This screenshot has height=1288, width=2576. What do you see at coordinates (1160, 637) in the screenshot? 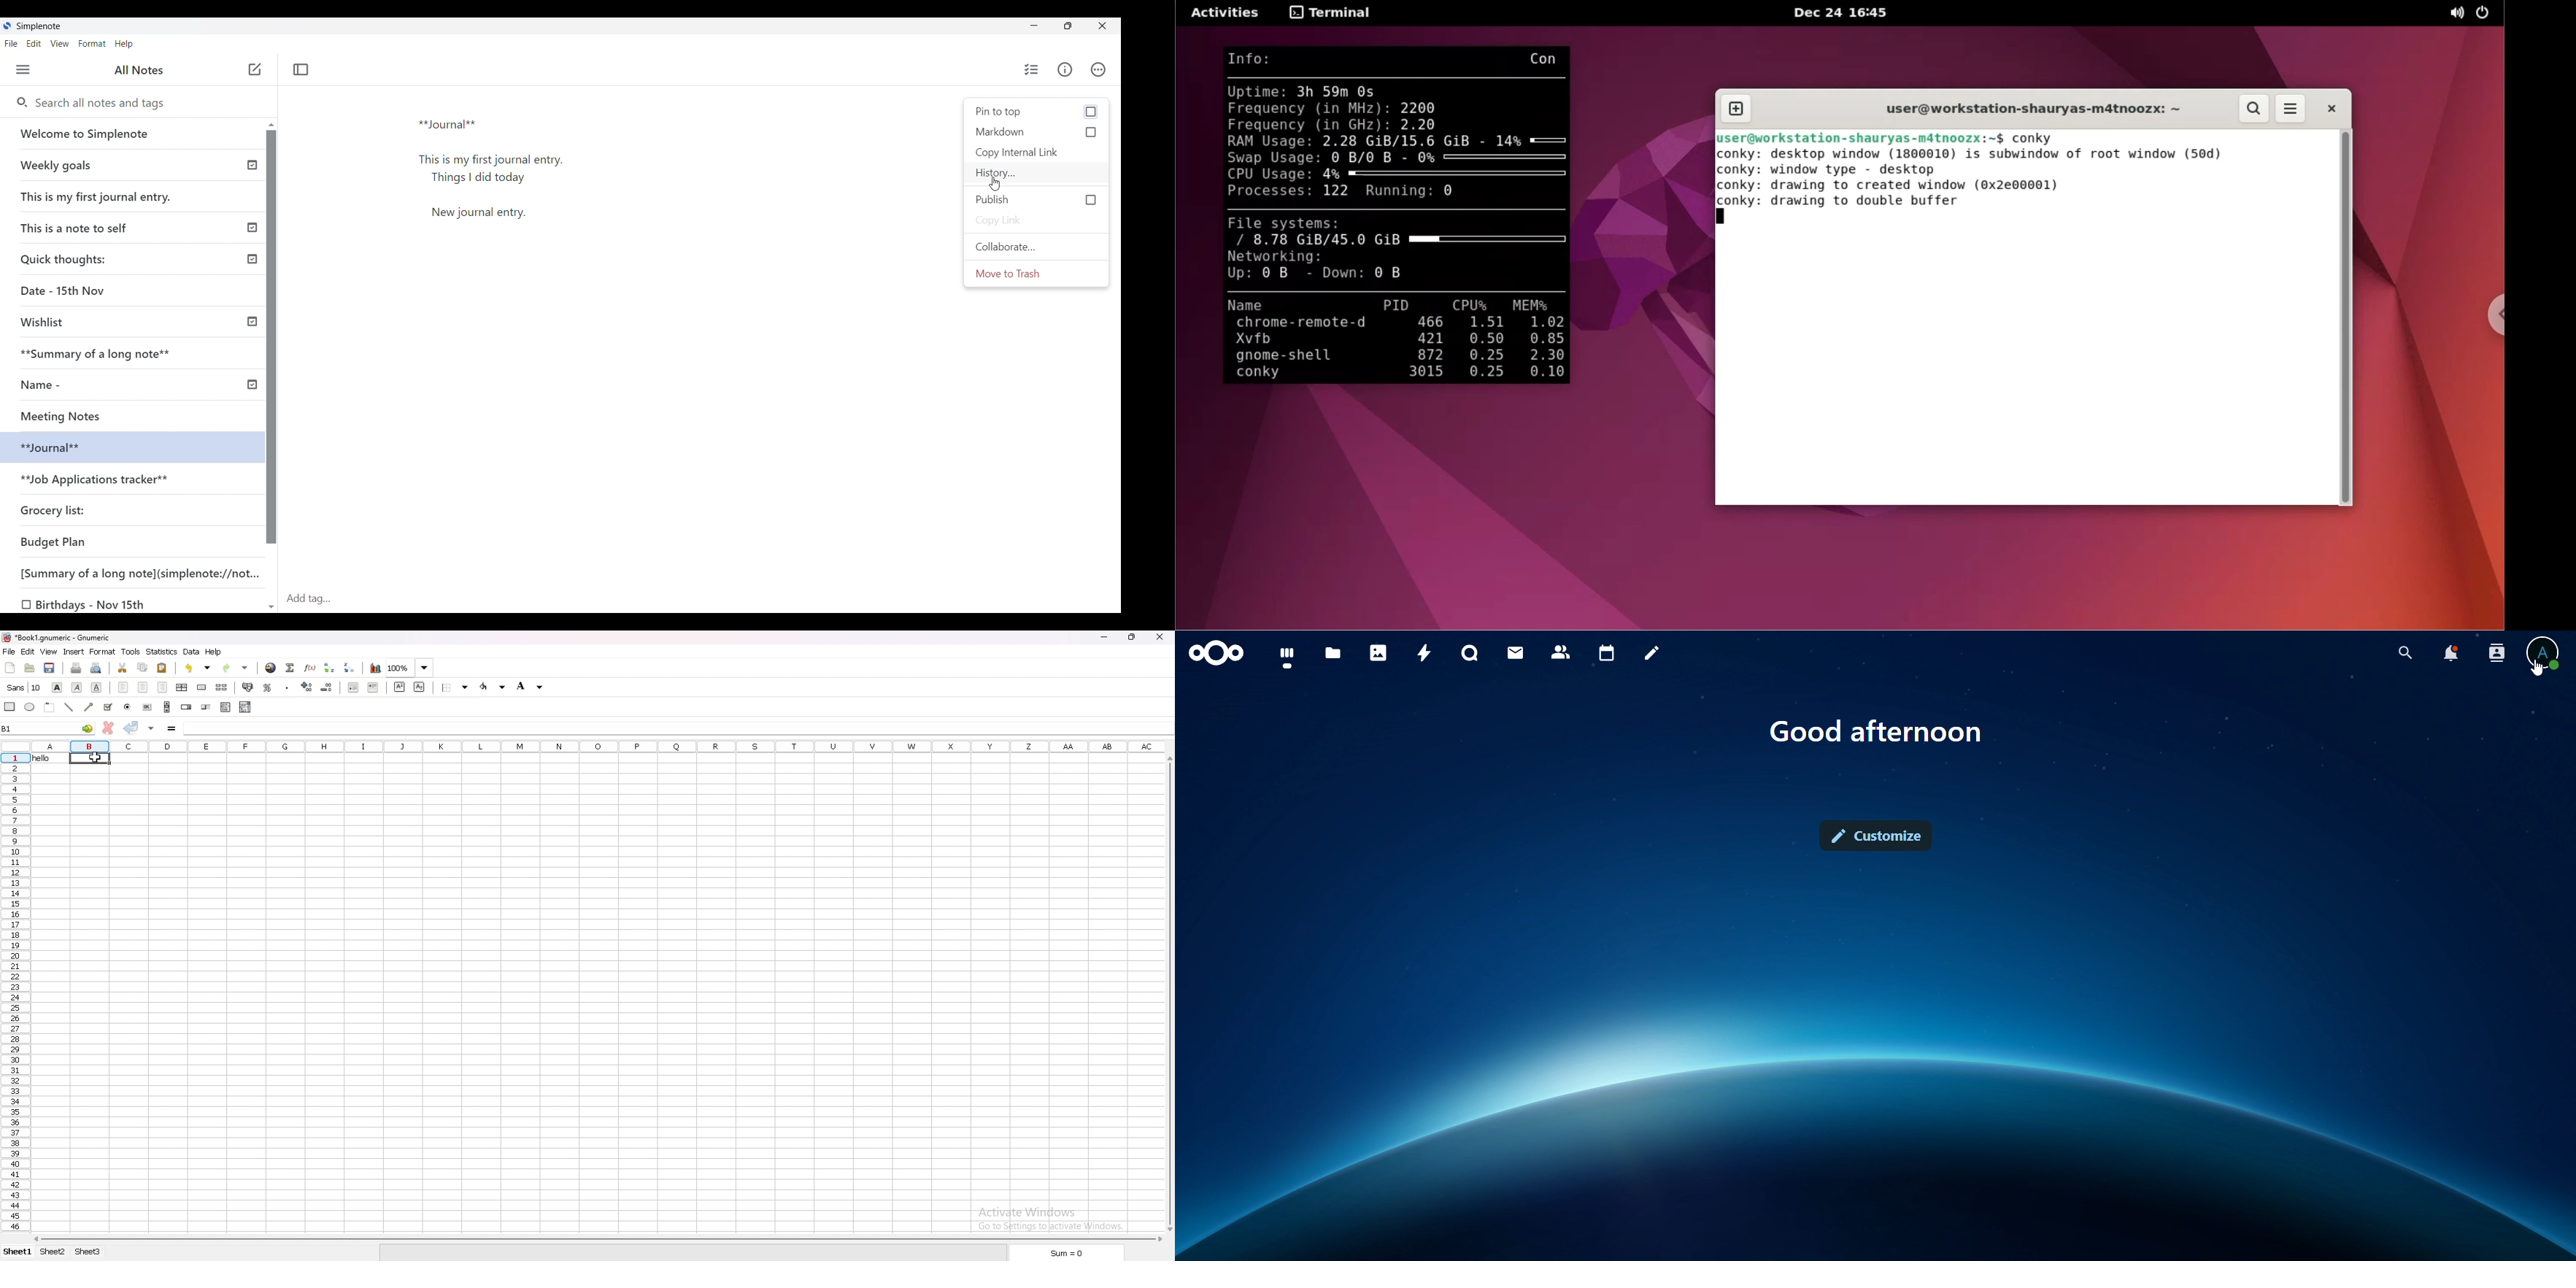
I see `close` at bounding box center [1160, 637].